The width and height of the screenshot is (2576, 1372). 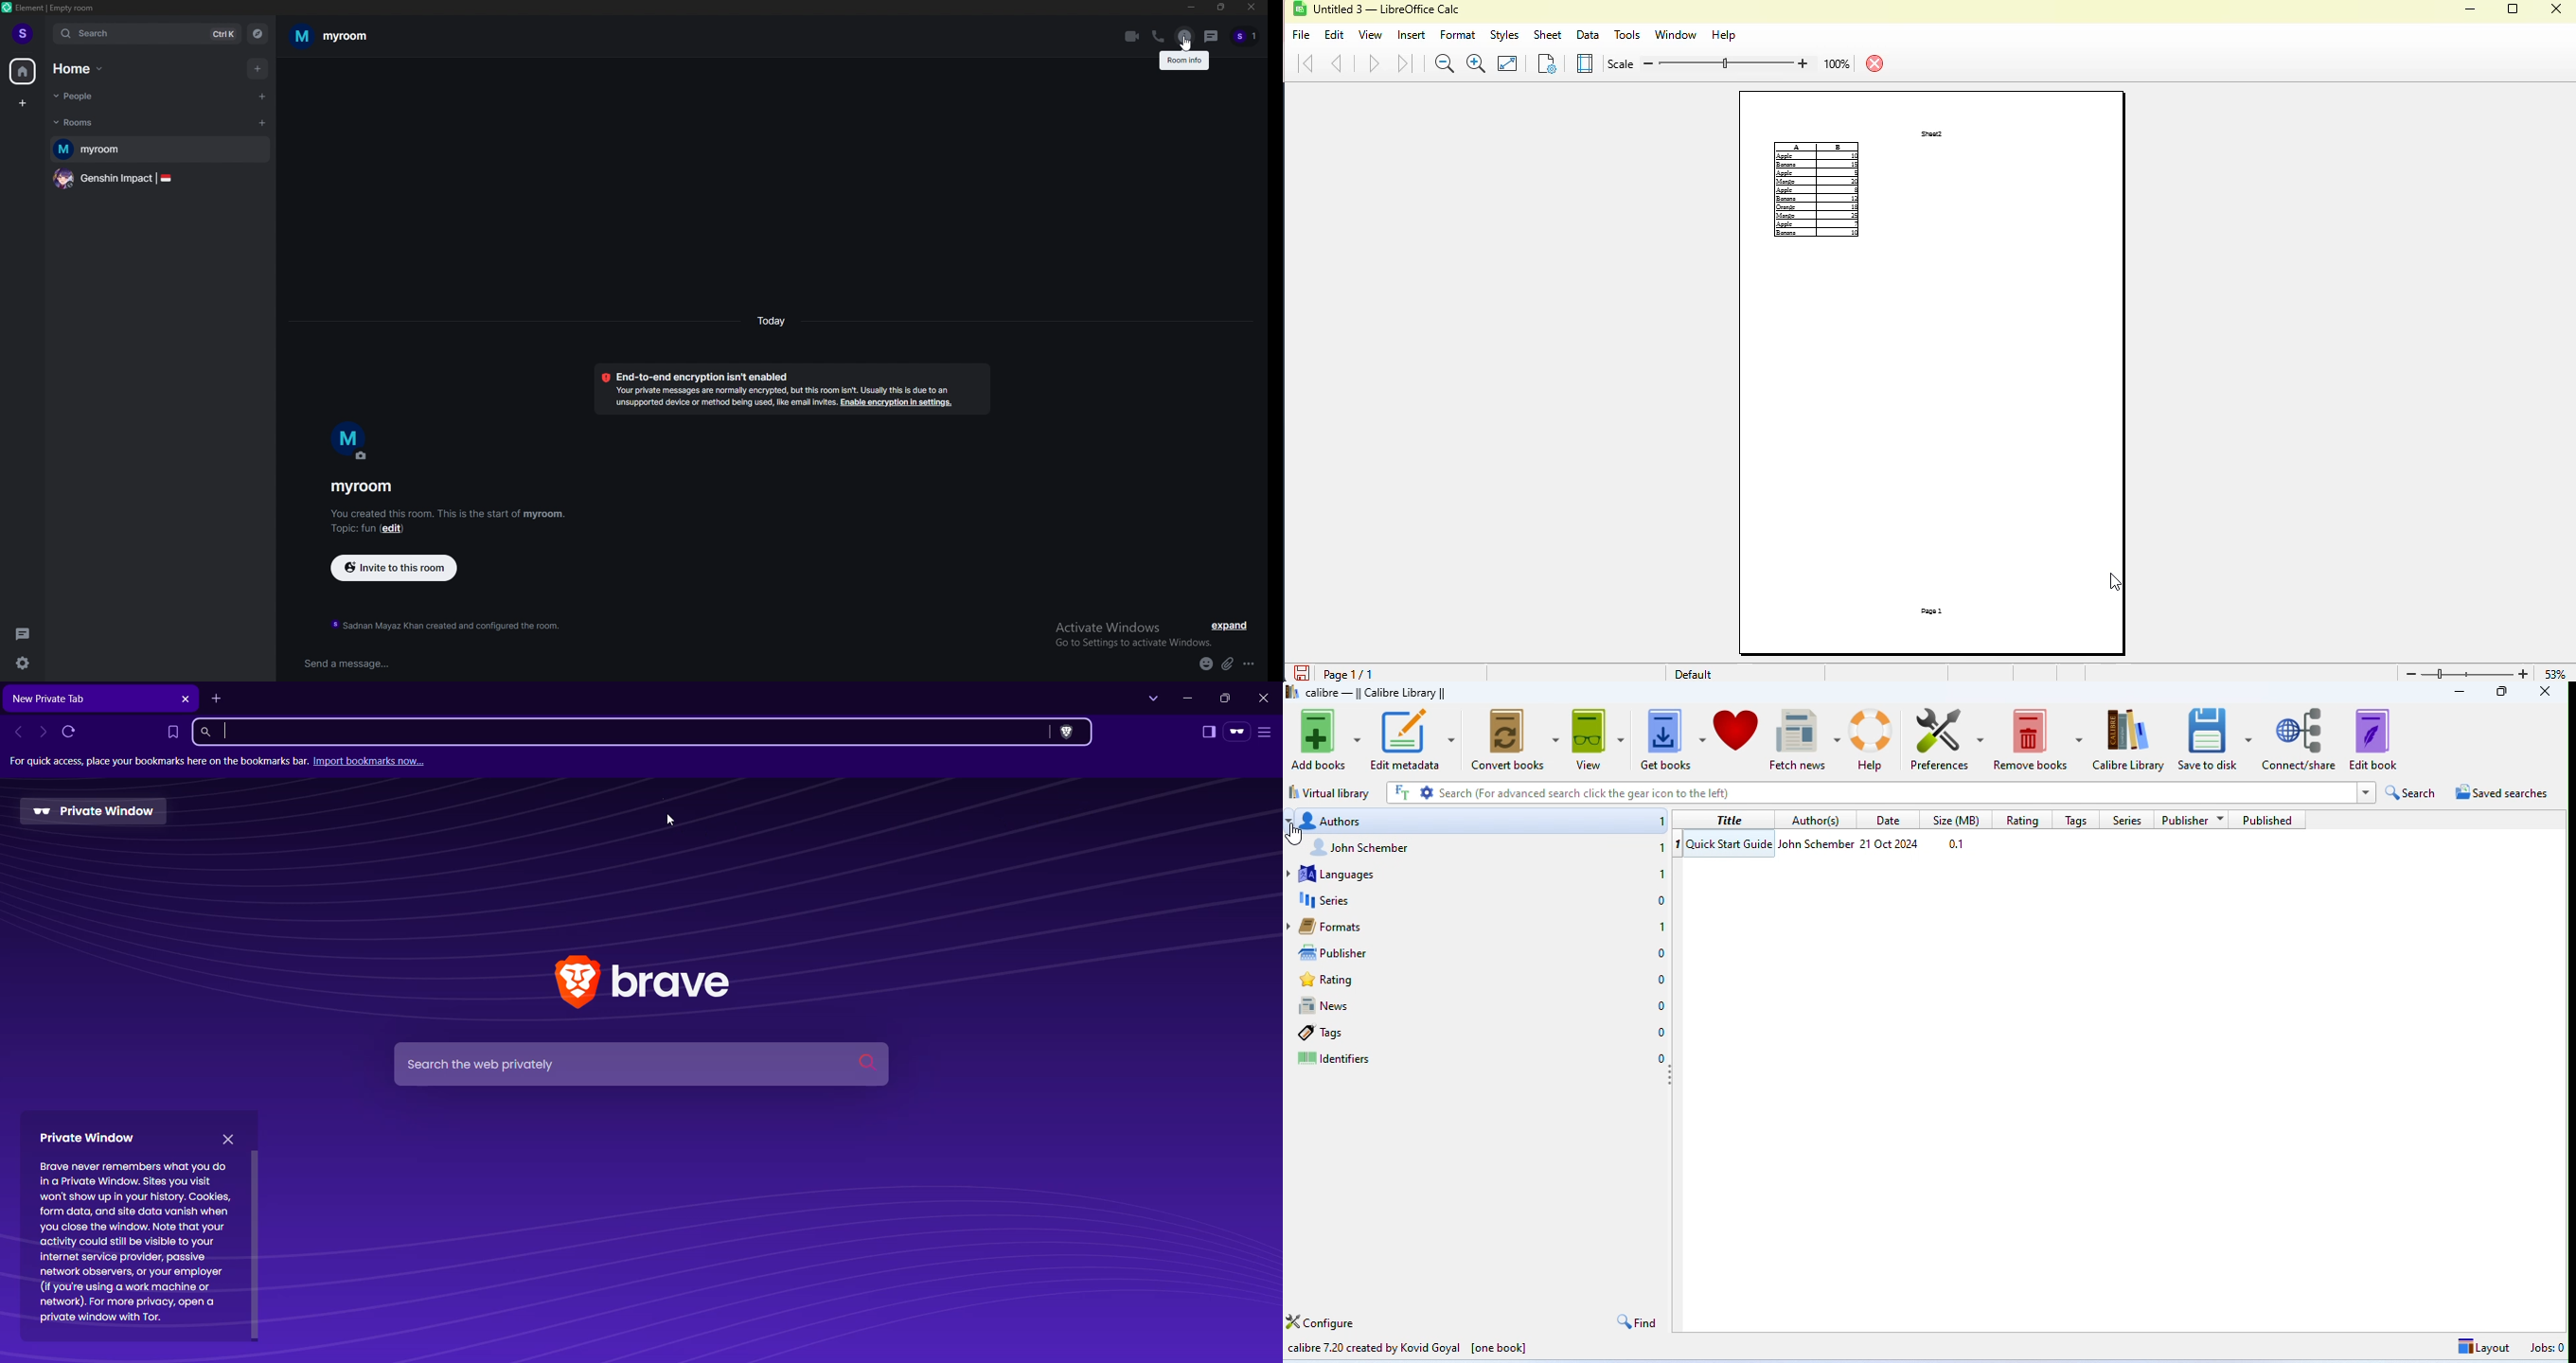 I want to click on size, so click(x=1962, y=845).